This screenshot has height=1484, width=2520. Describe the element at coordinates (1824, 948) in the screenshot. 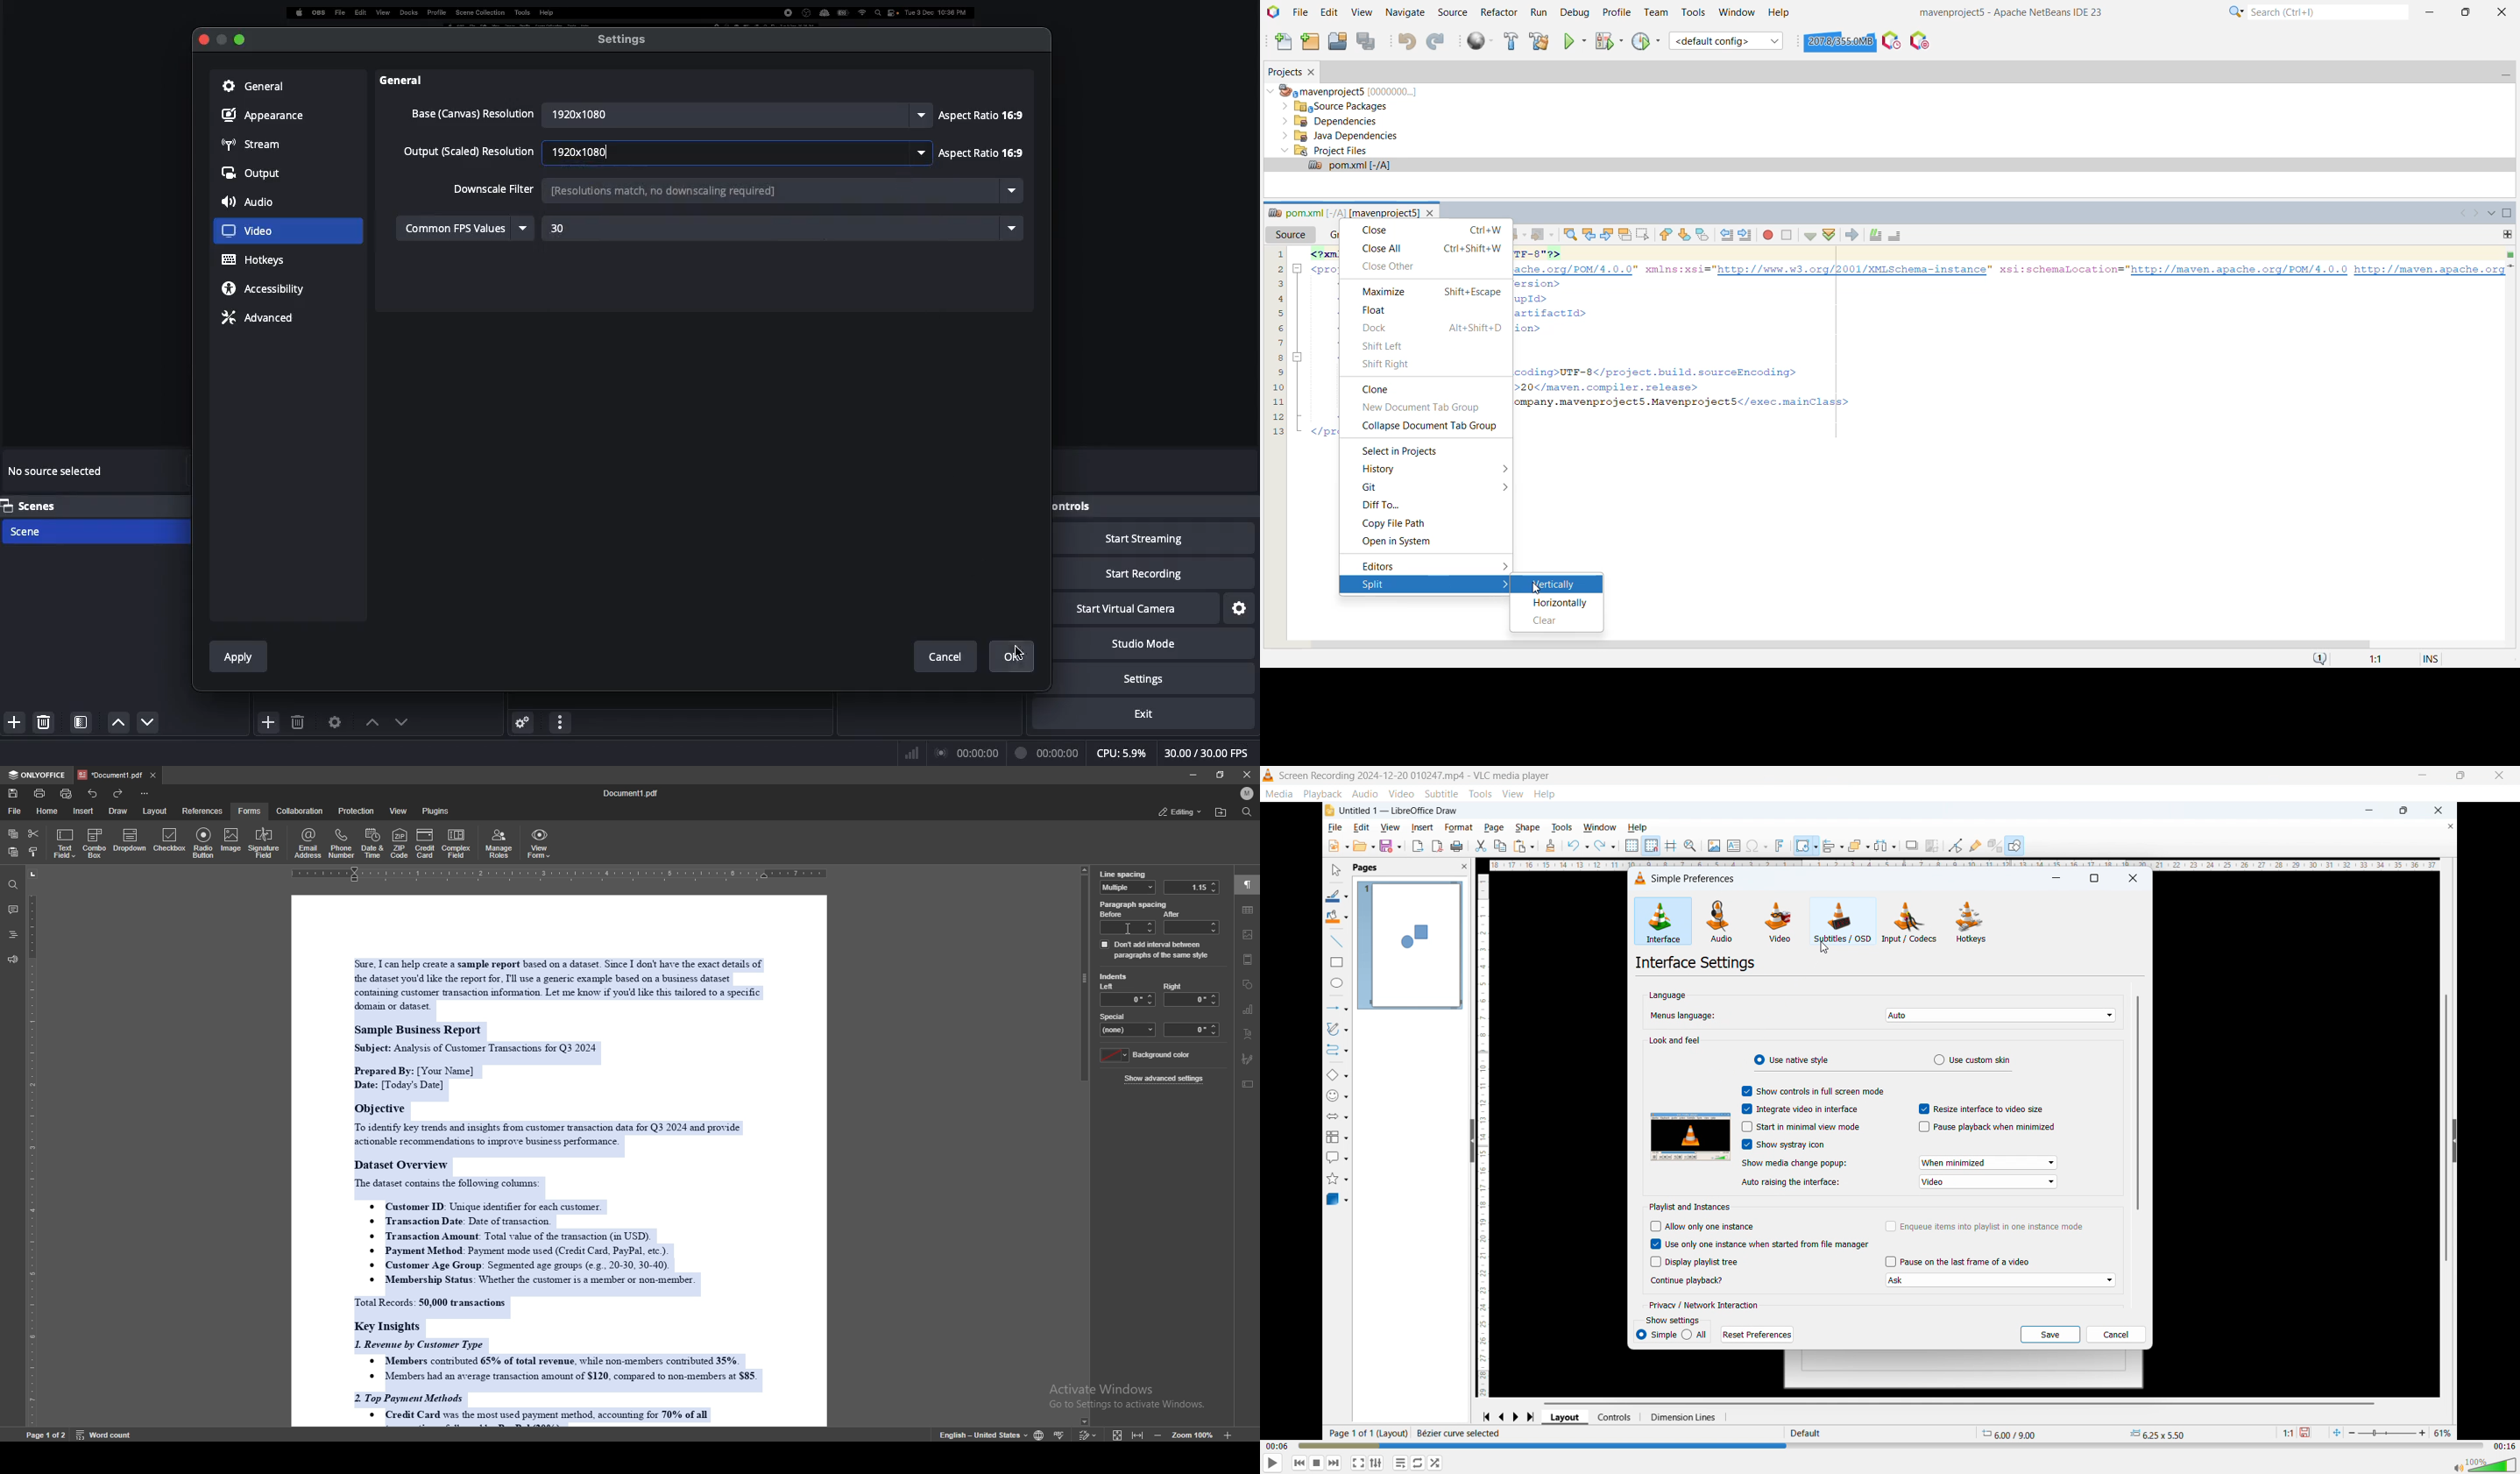

I see `Cursor ` at that location.